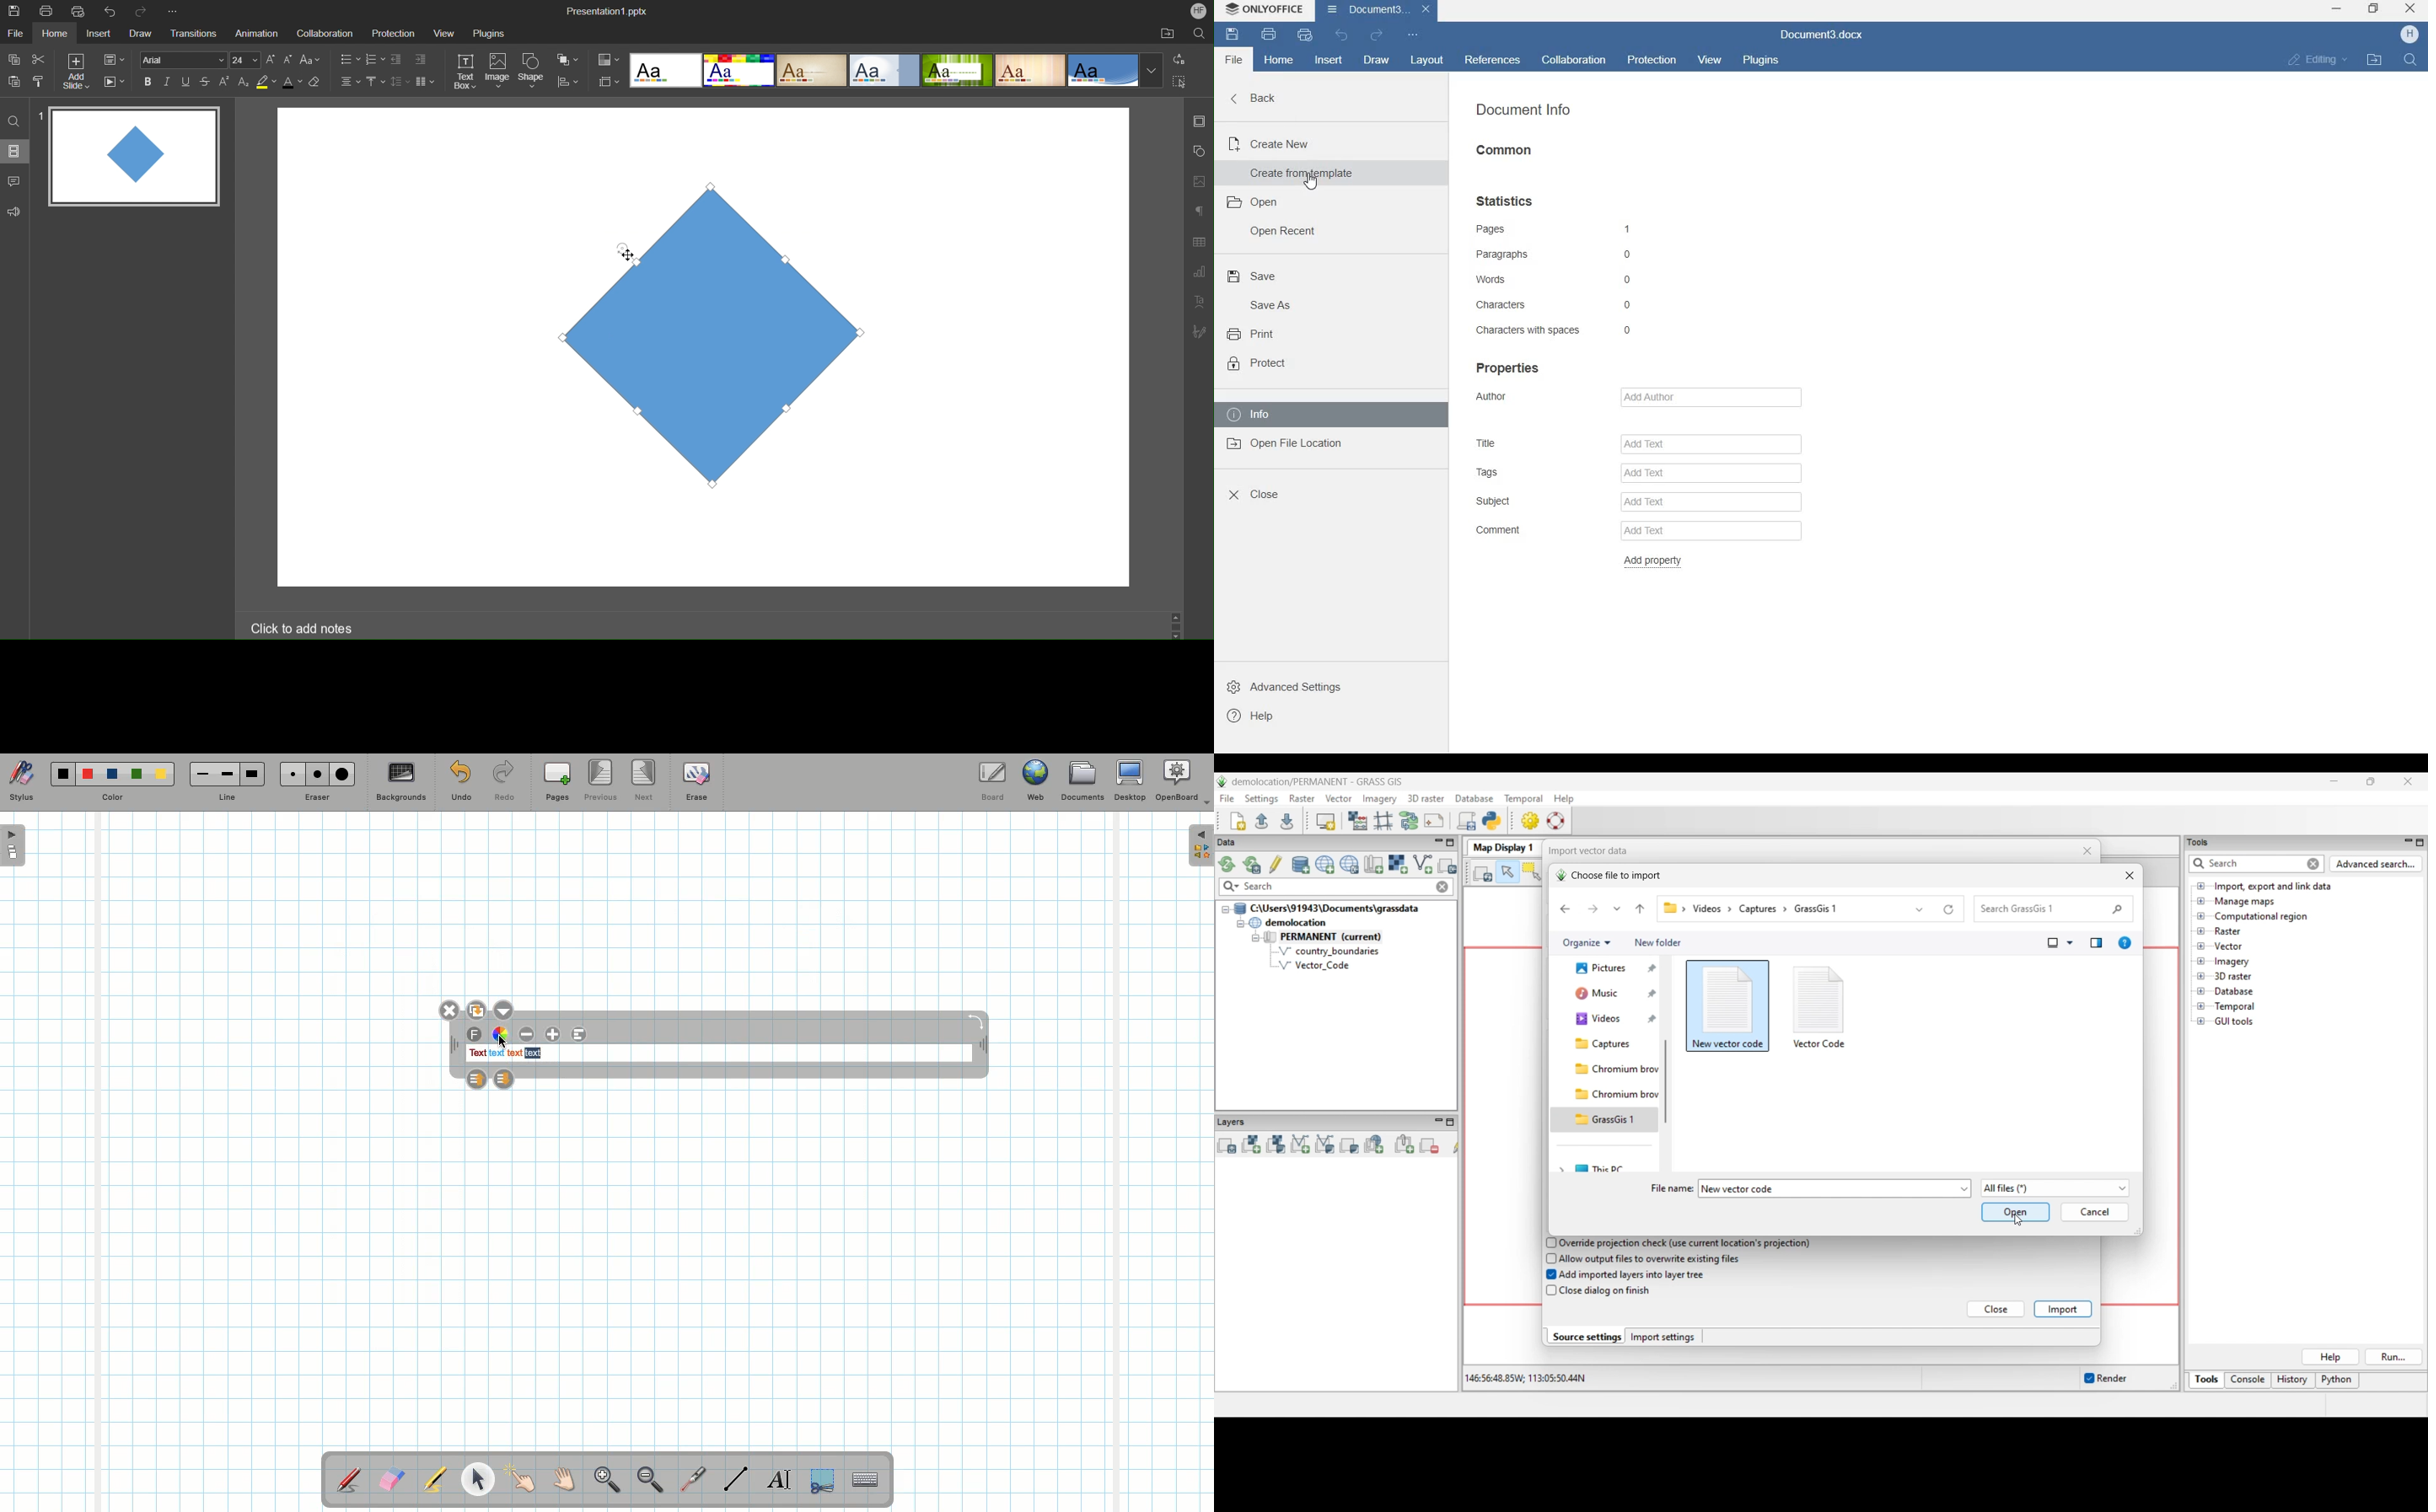  I want to click on editing, so click(2321, 61).